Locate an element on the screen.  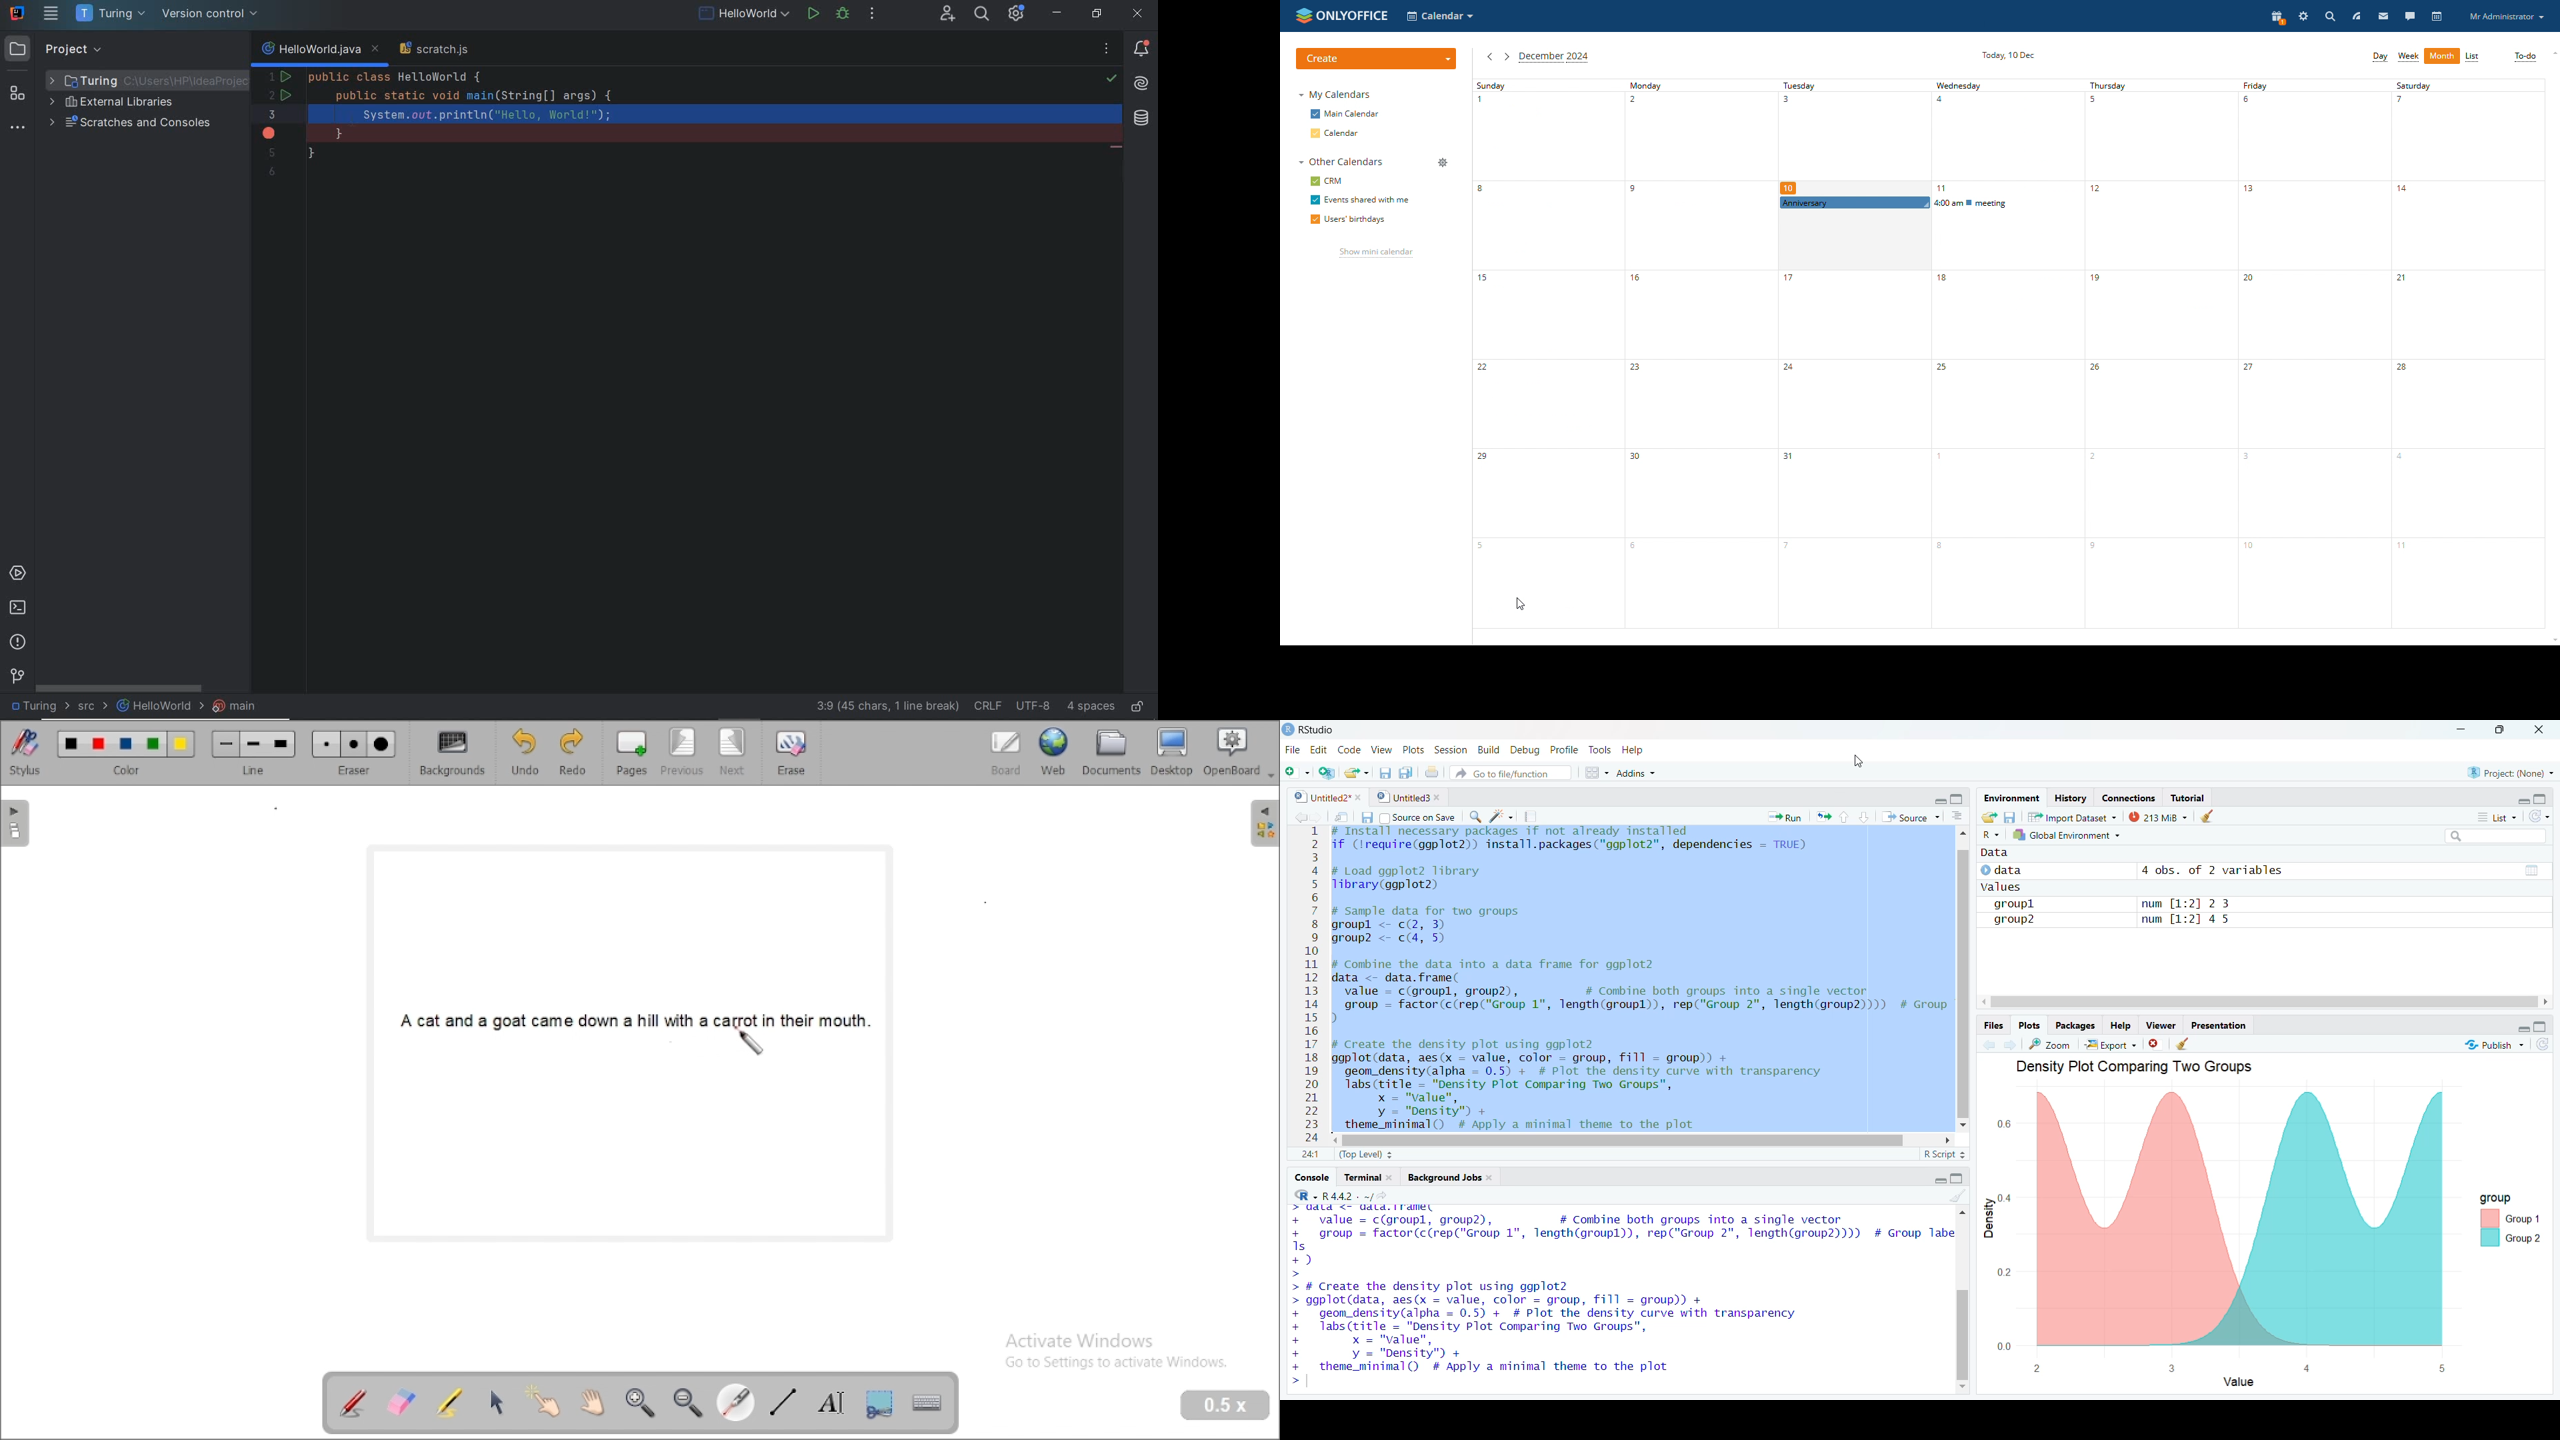
4 obs. of 2 variables is located at coordinates (2221, 869).